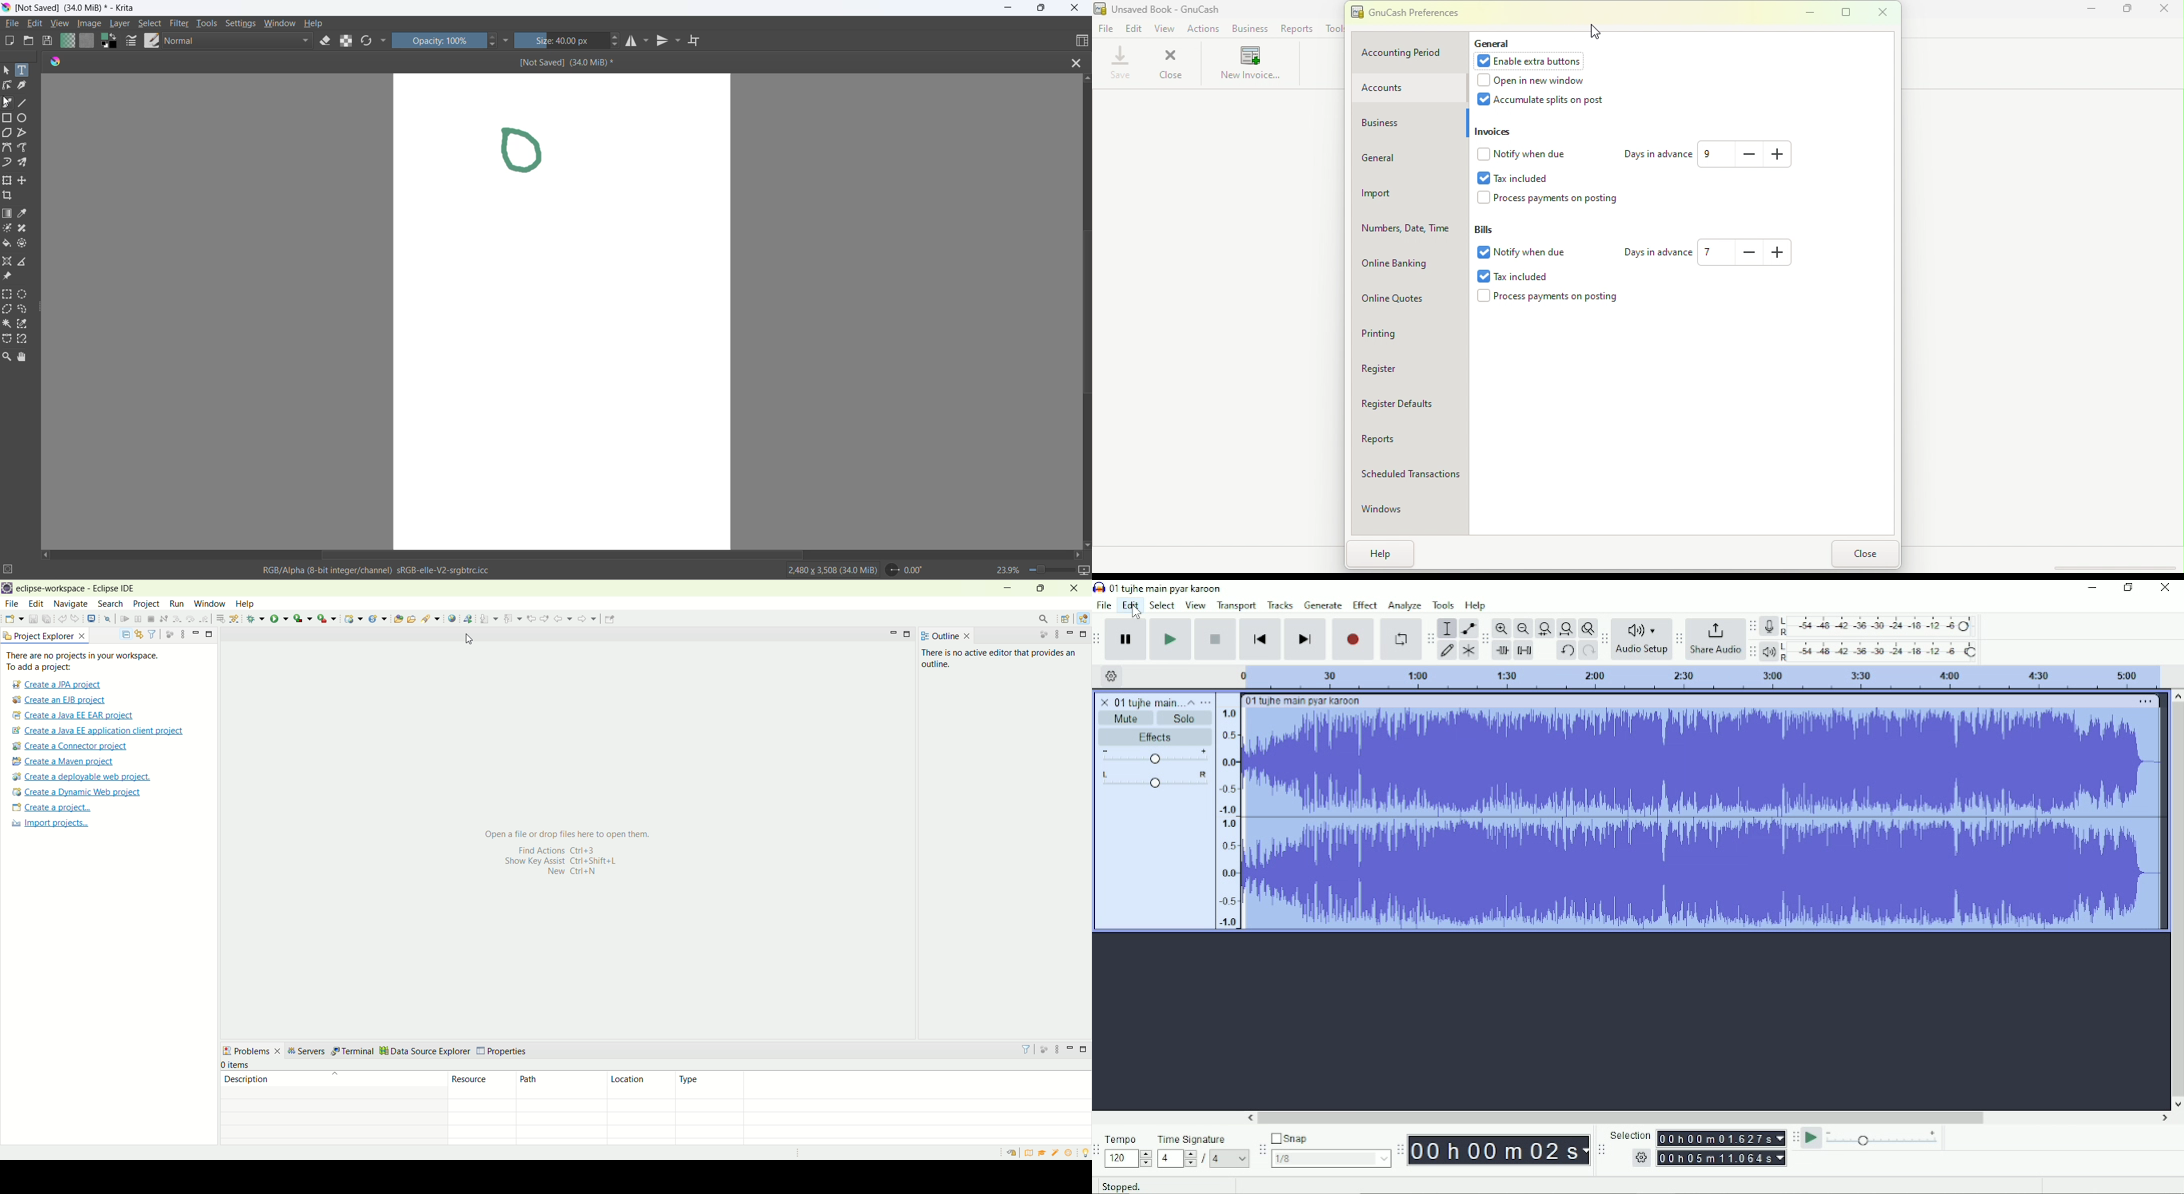 The image size is (2184, 1204). What do you see at coordinates (48, 823) in the screenshot?
I see `import projects` at bounding box center [48, 823].